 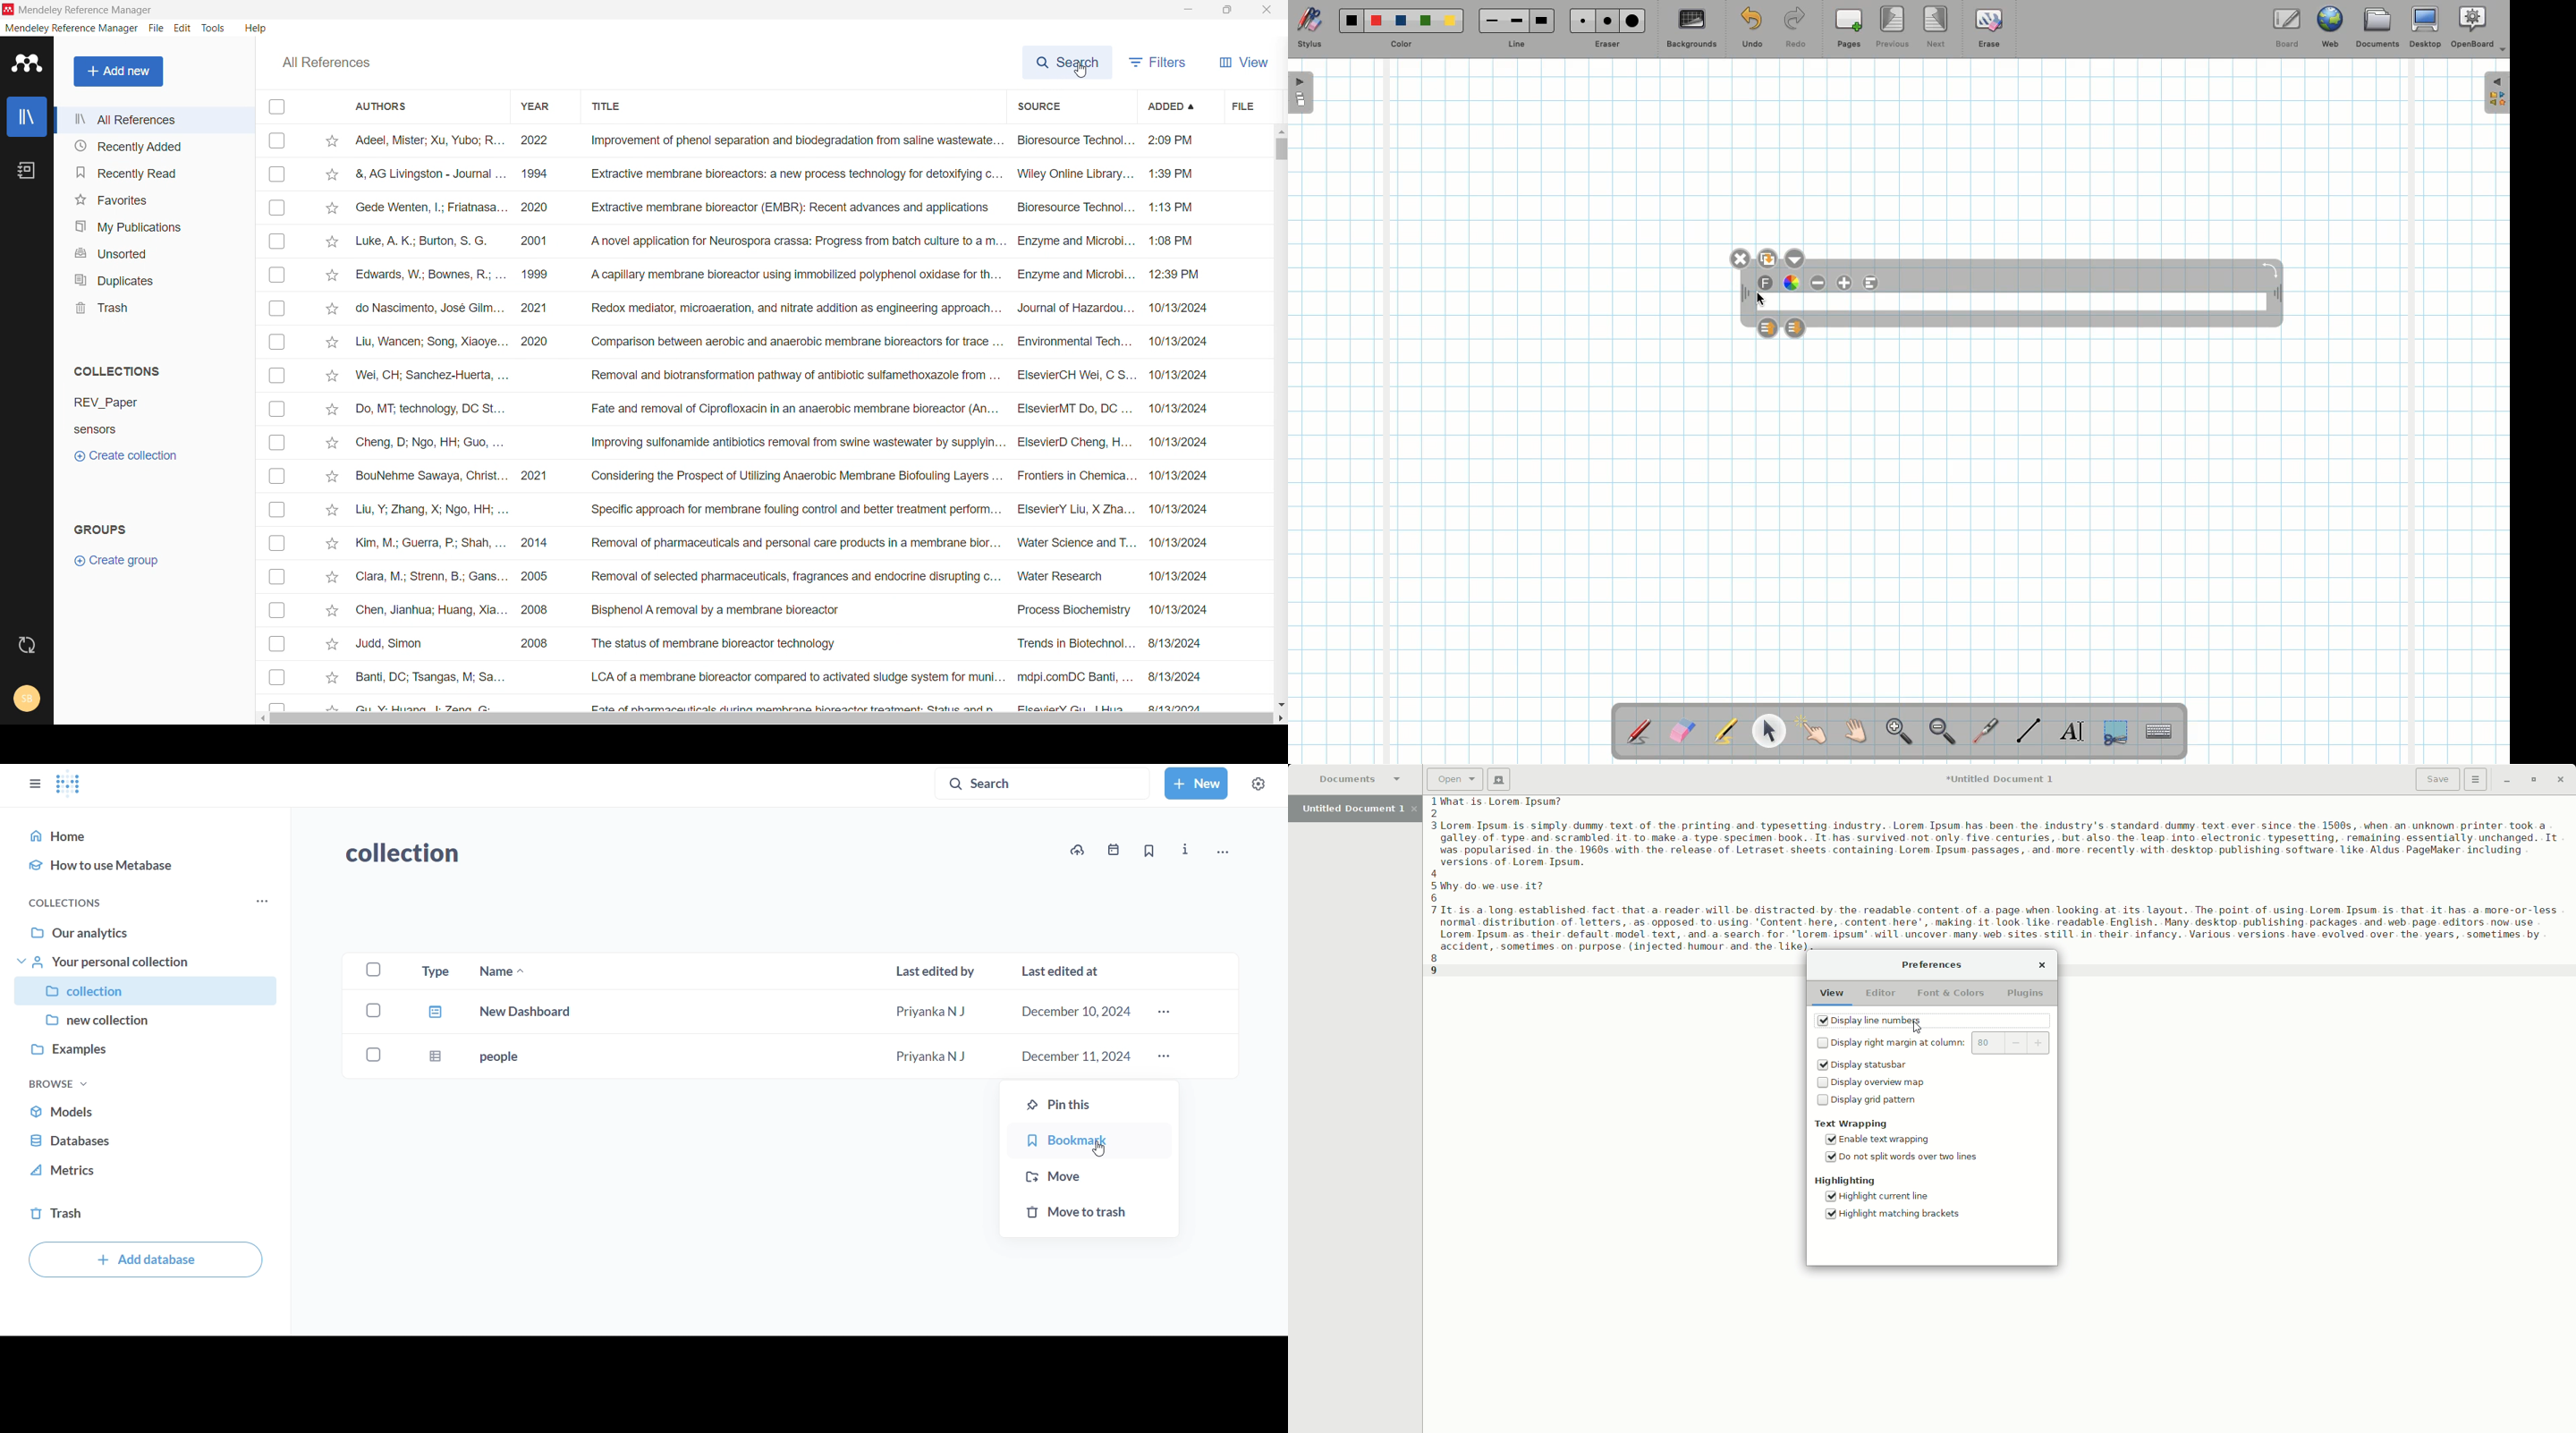 I want to click on Banti, DC; Tsangas, M; Sa... LCA of a membrane bioreactor compared to activated sludge system for muni... mdpi.comDC Banti, ... 8/13/2024, so click(x=780, y=674).